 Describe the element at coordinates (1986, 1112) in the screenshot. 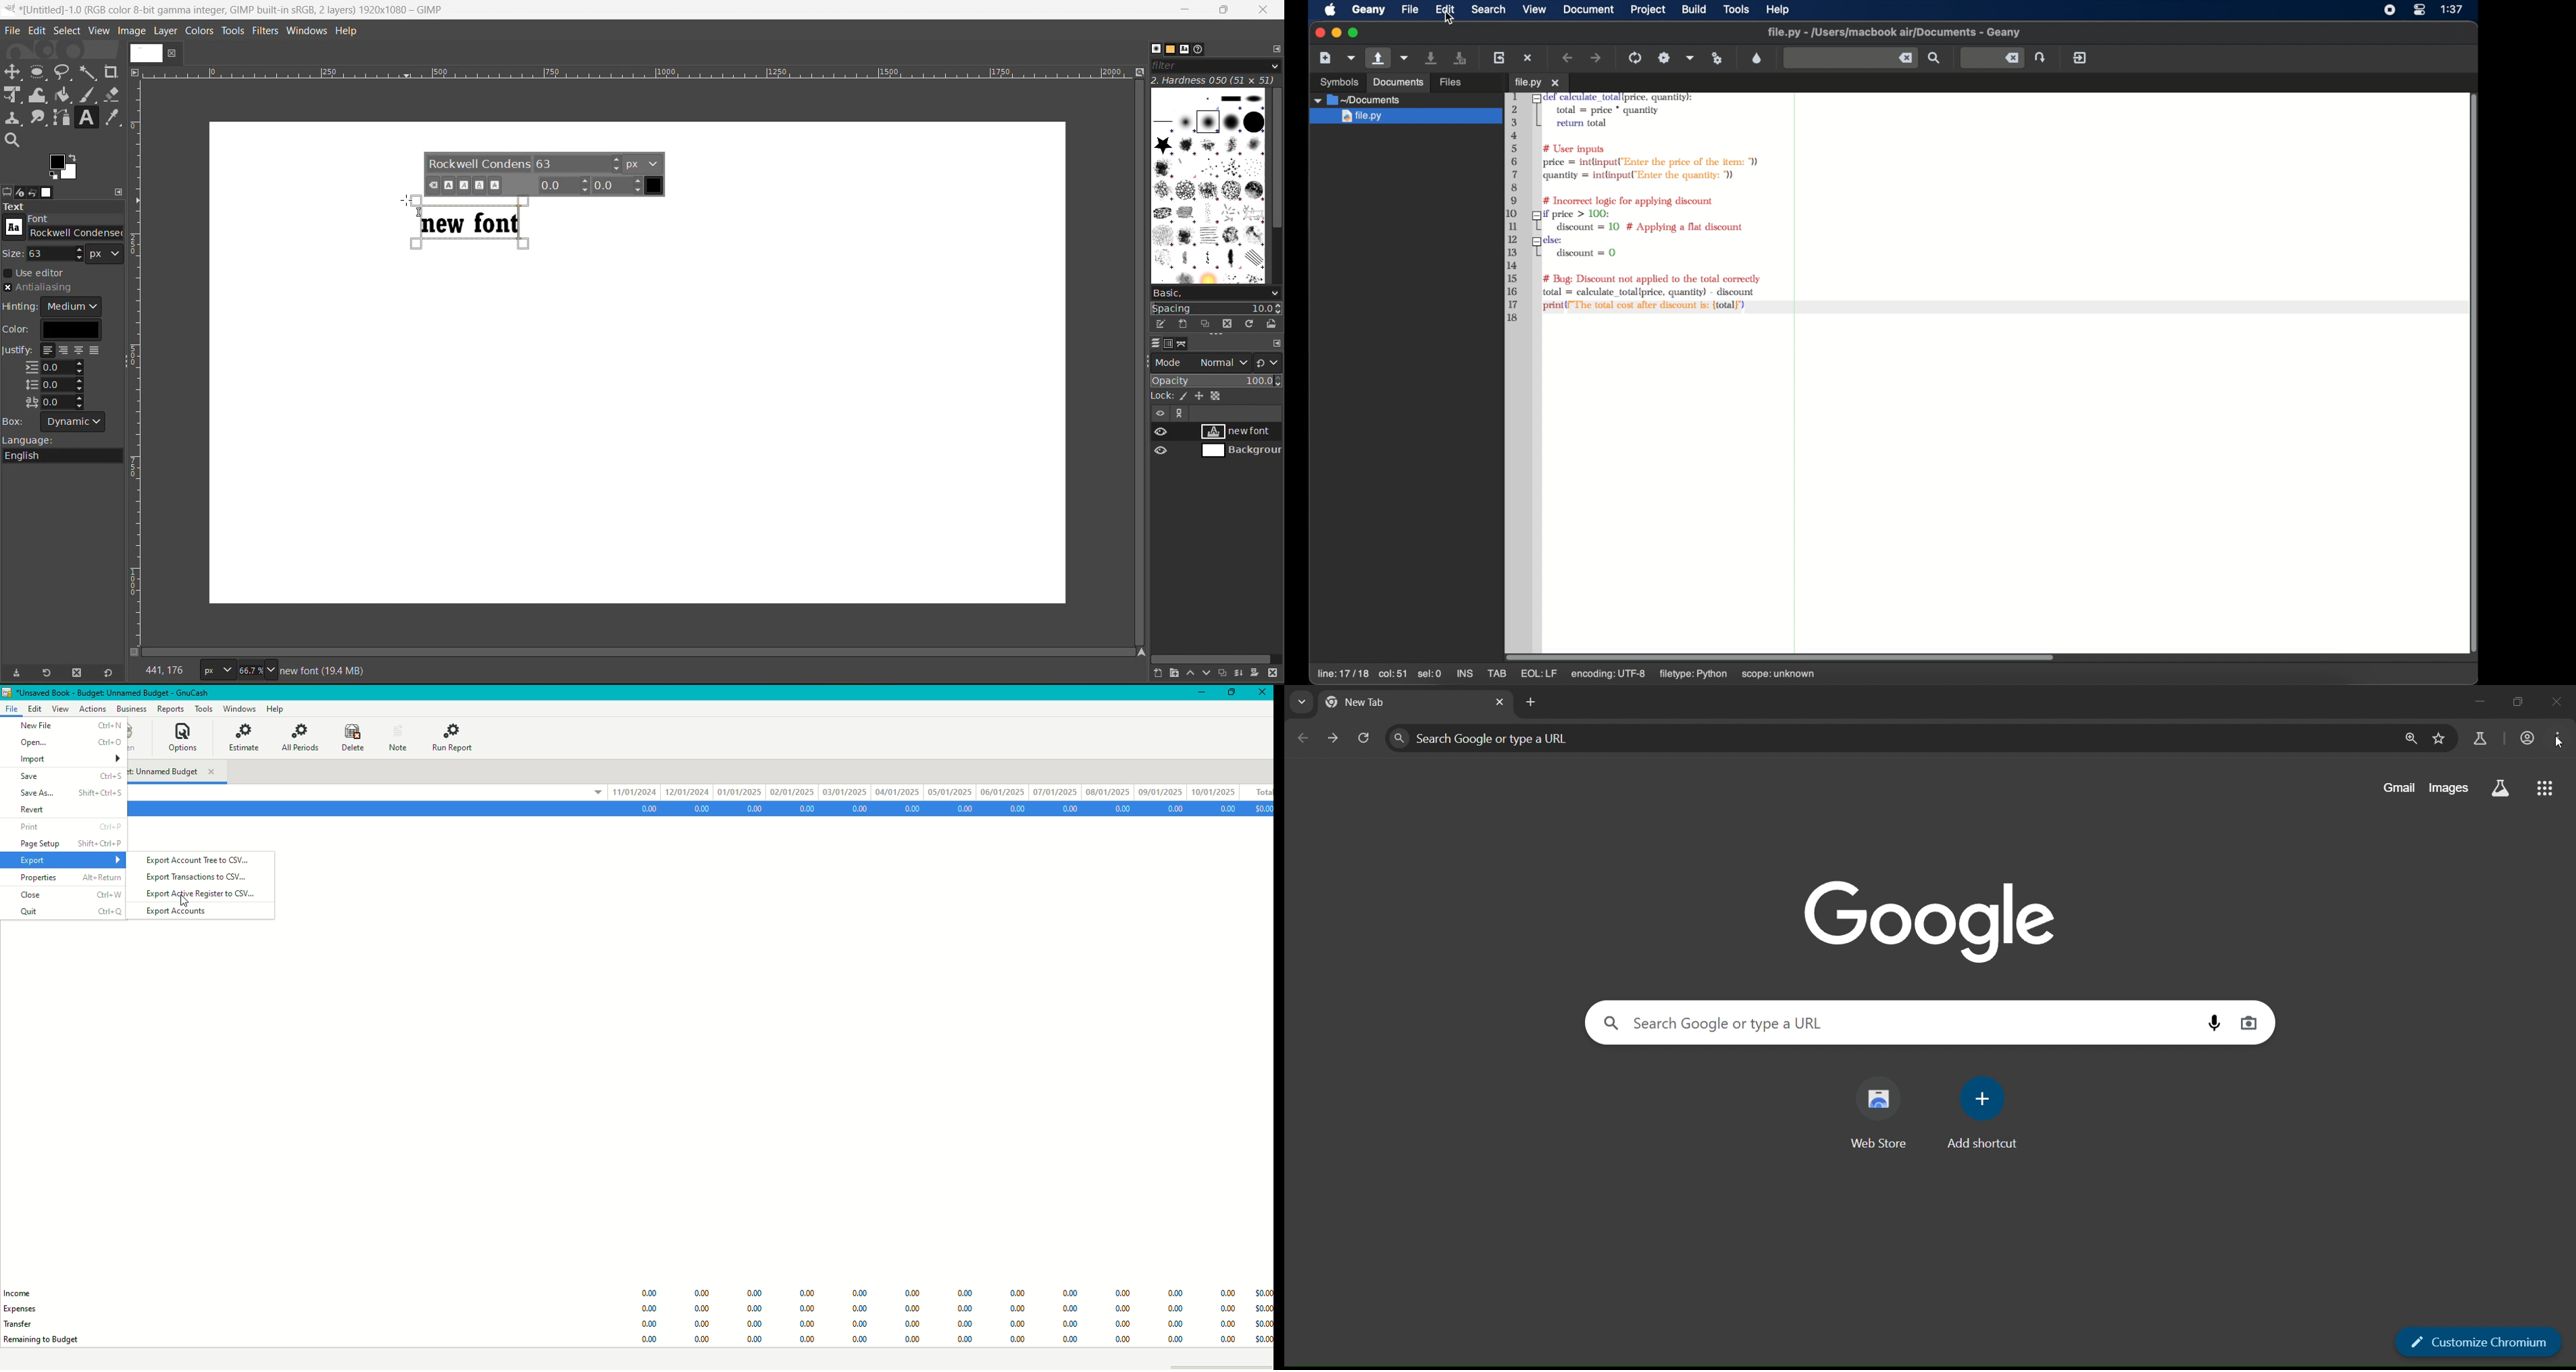

I see `add shortcut` at that location.